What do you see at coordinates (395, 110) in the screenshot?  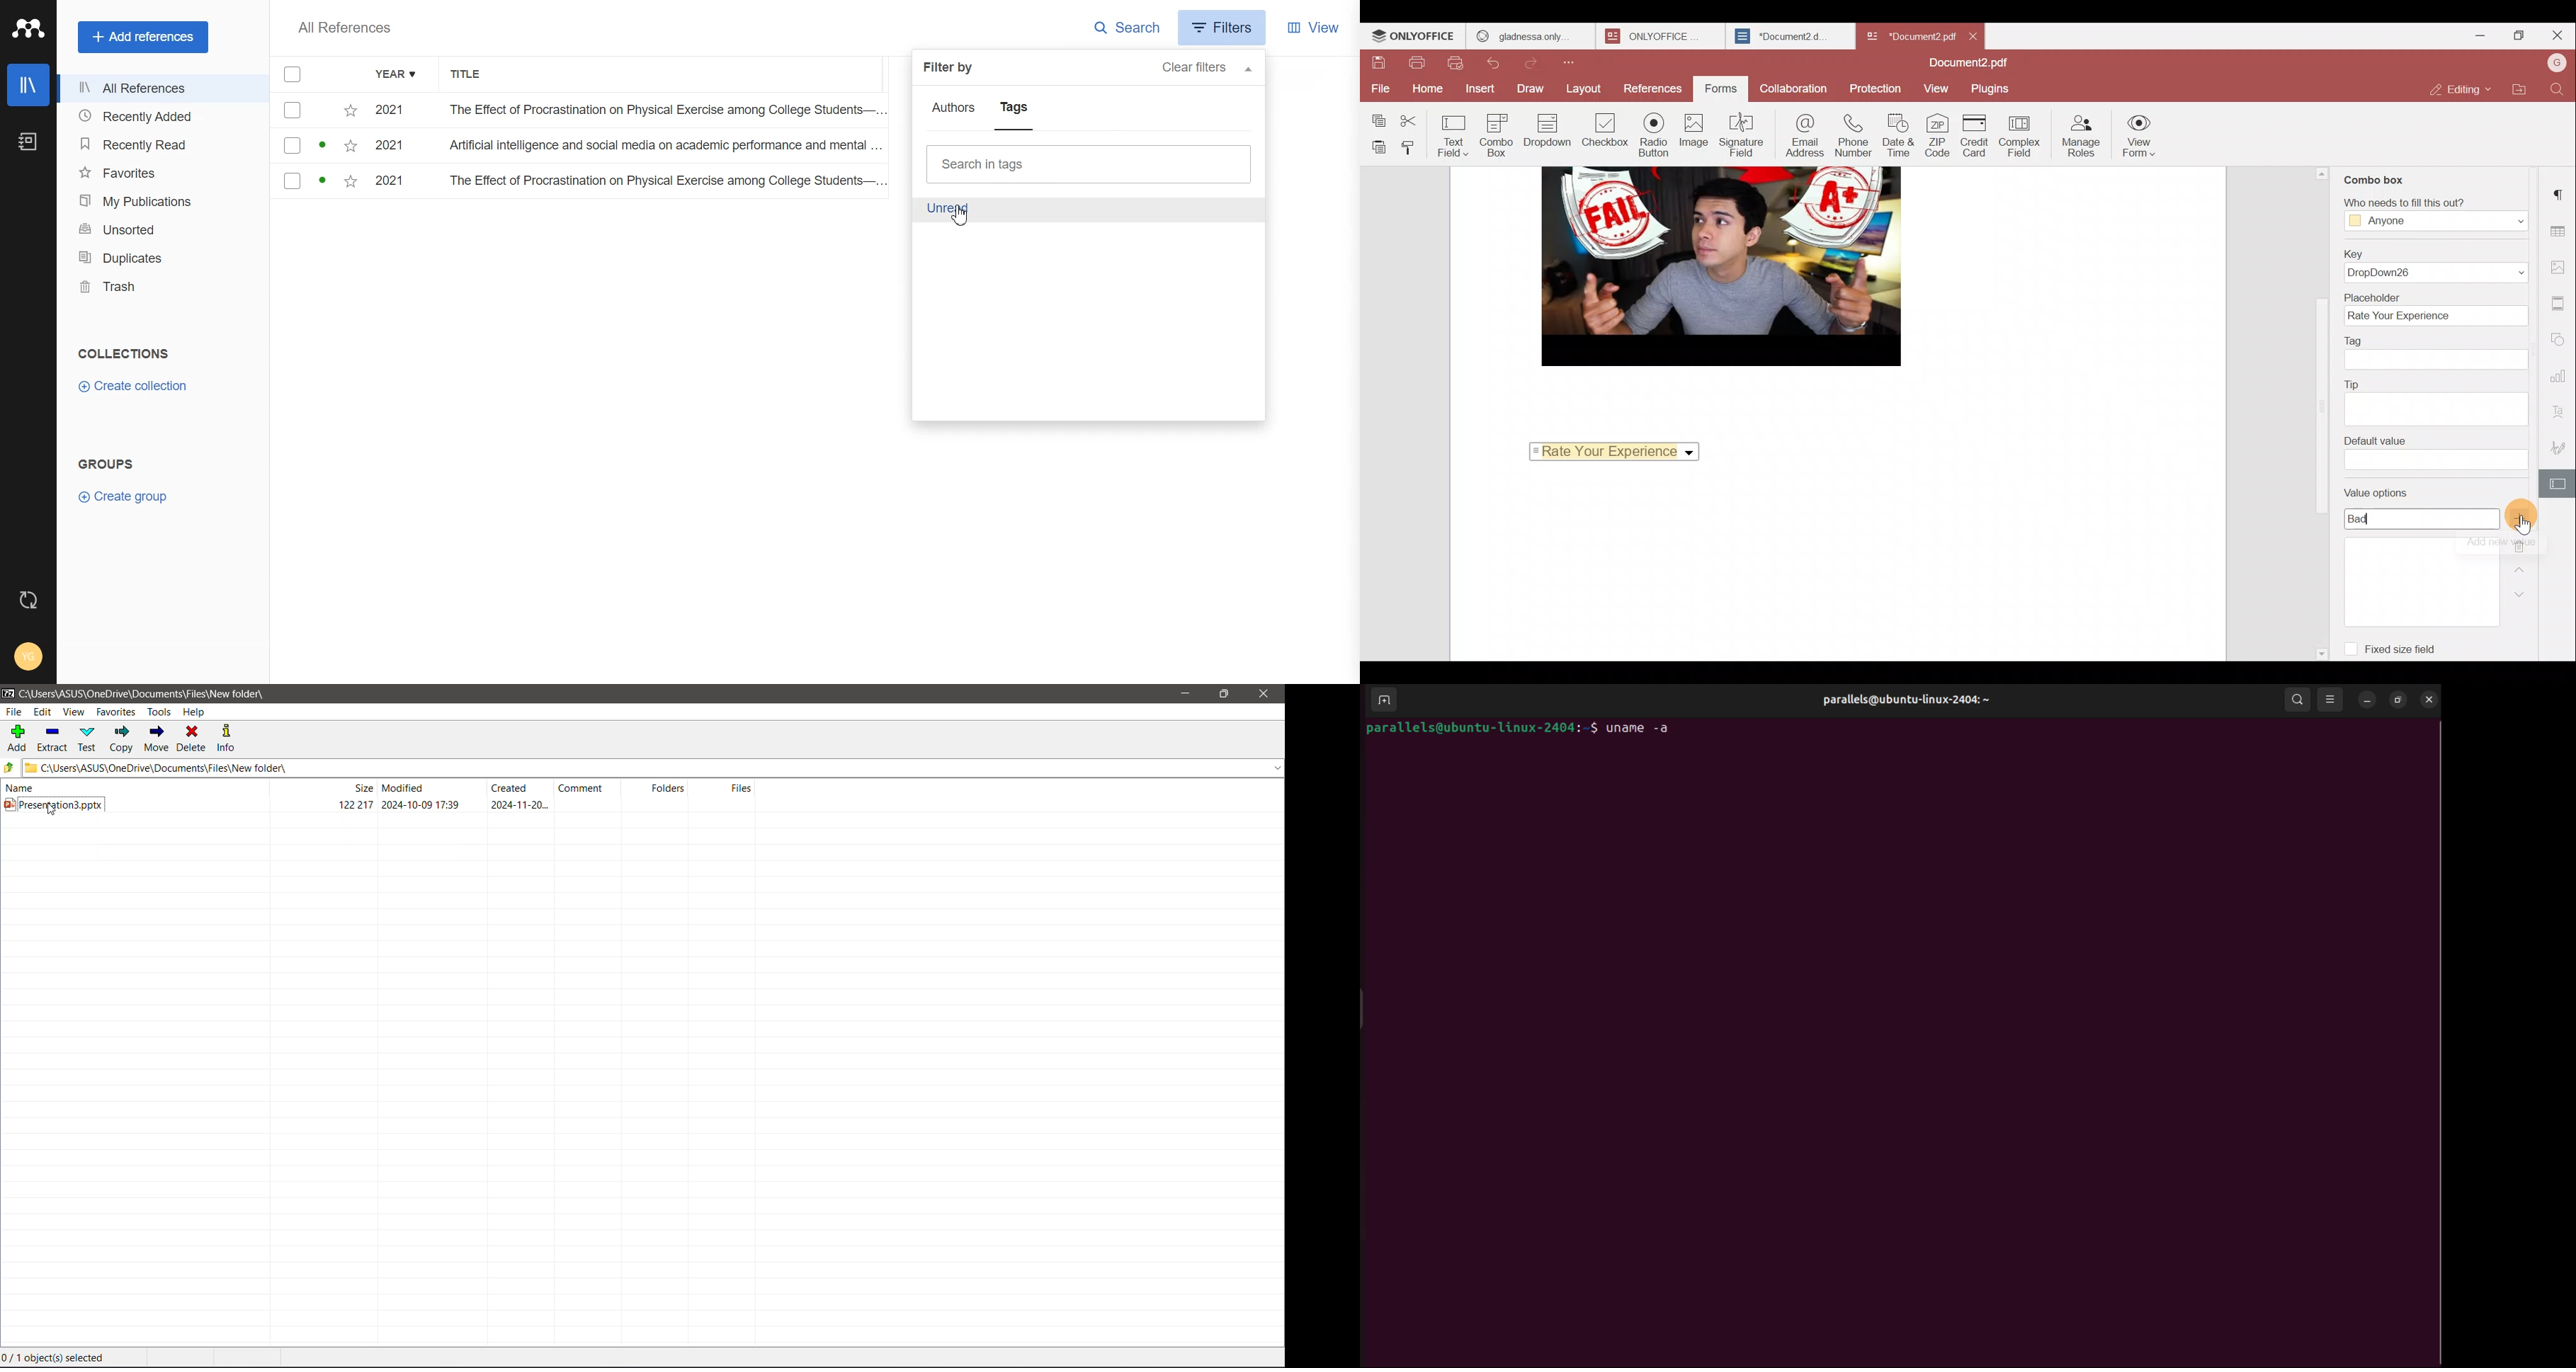 I see `2021` at bounding box center [395, 110].